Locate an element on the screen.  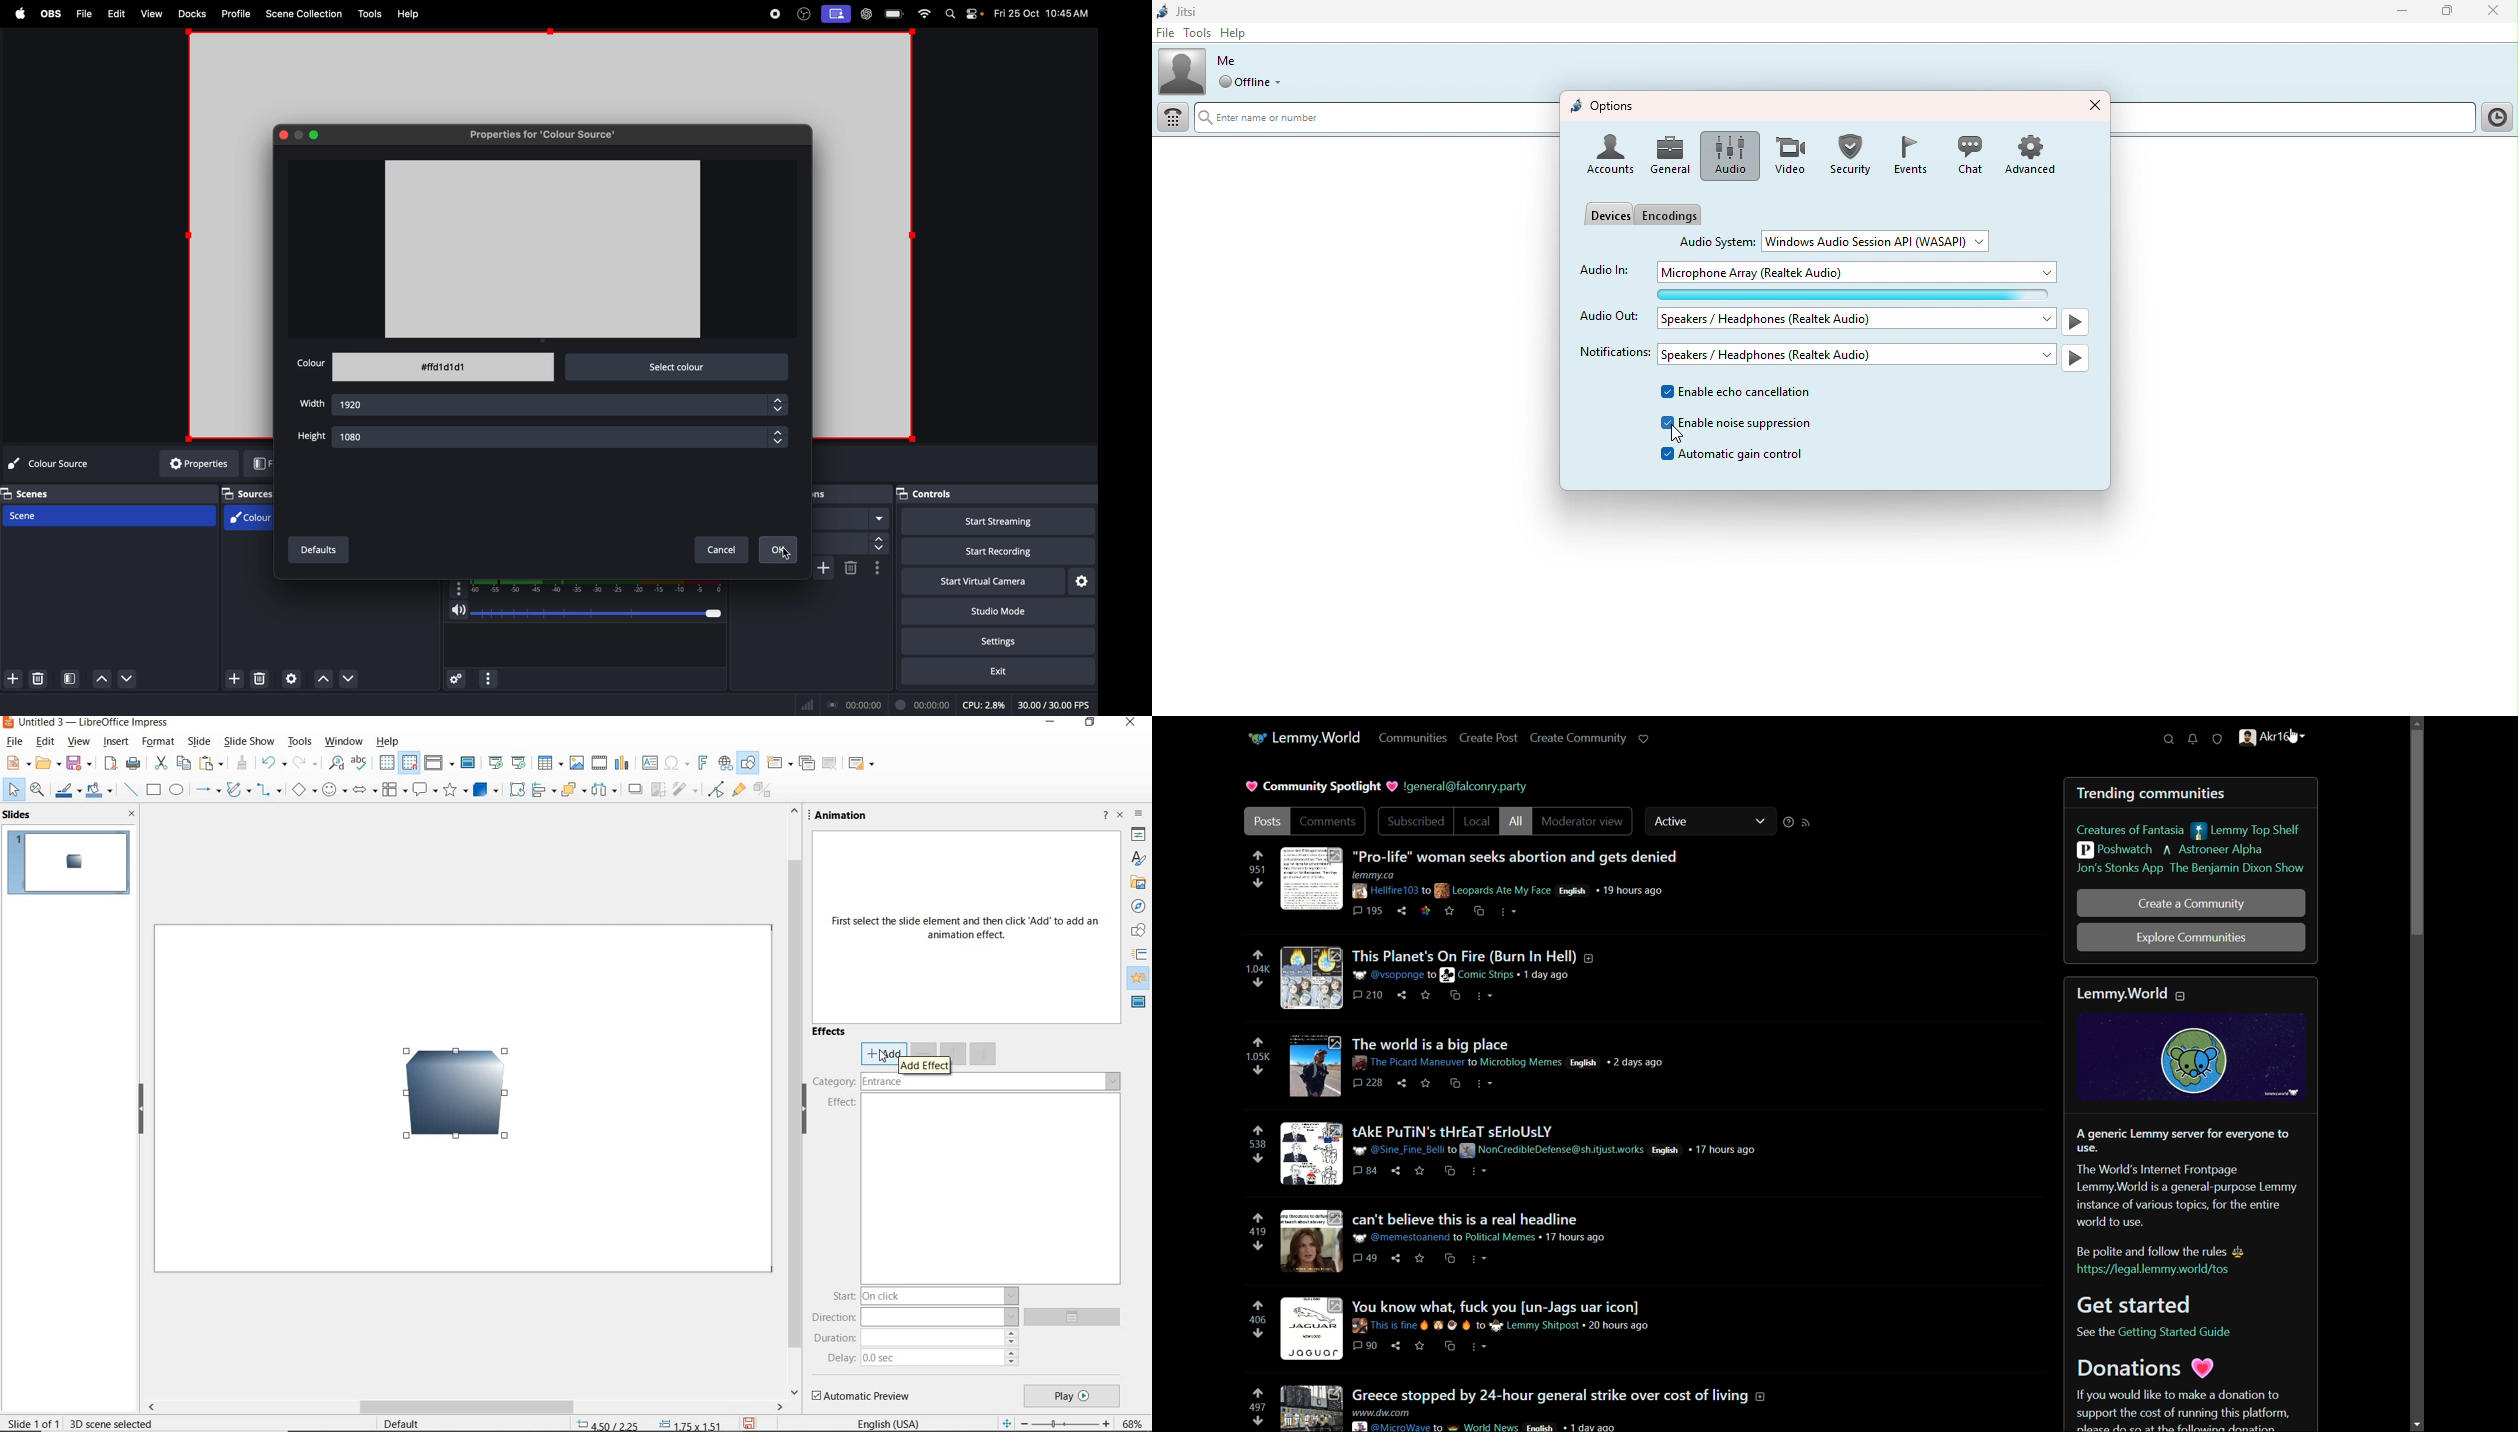
subscribed is located at coordinates (1416, 820).